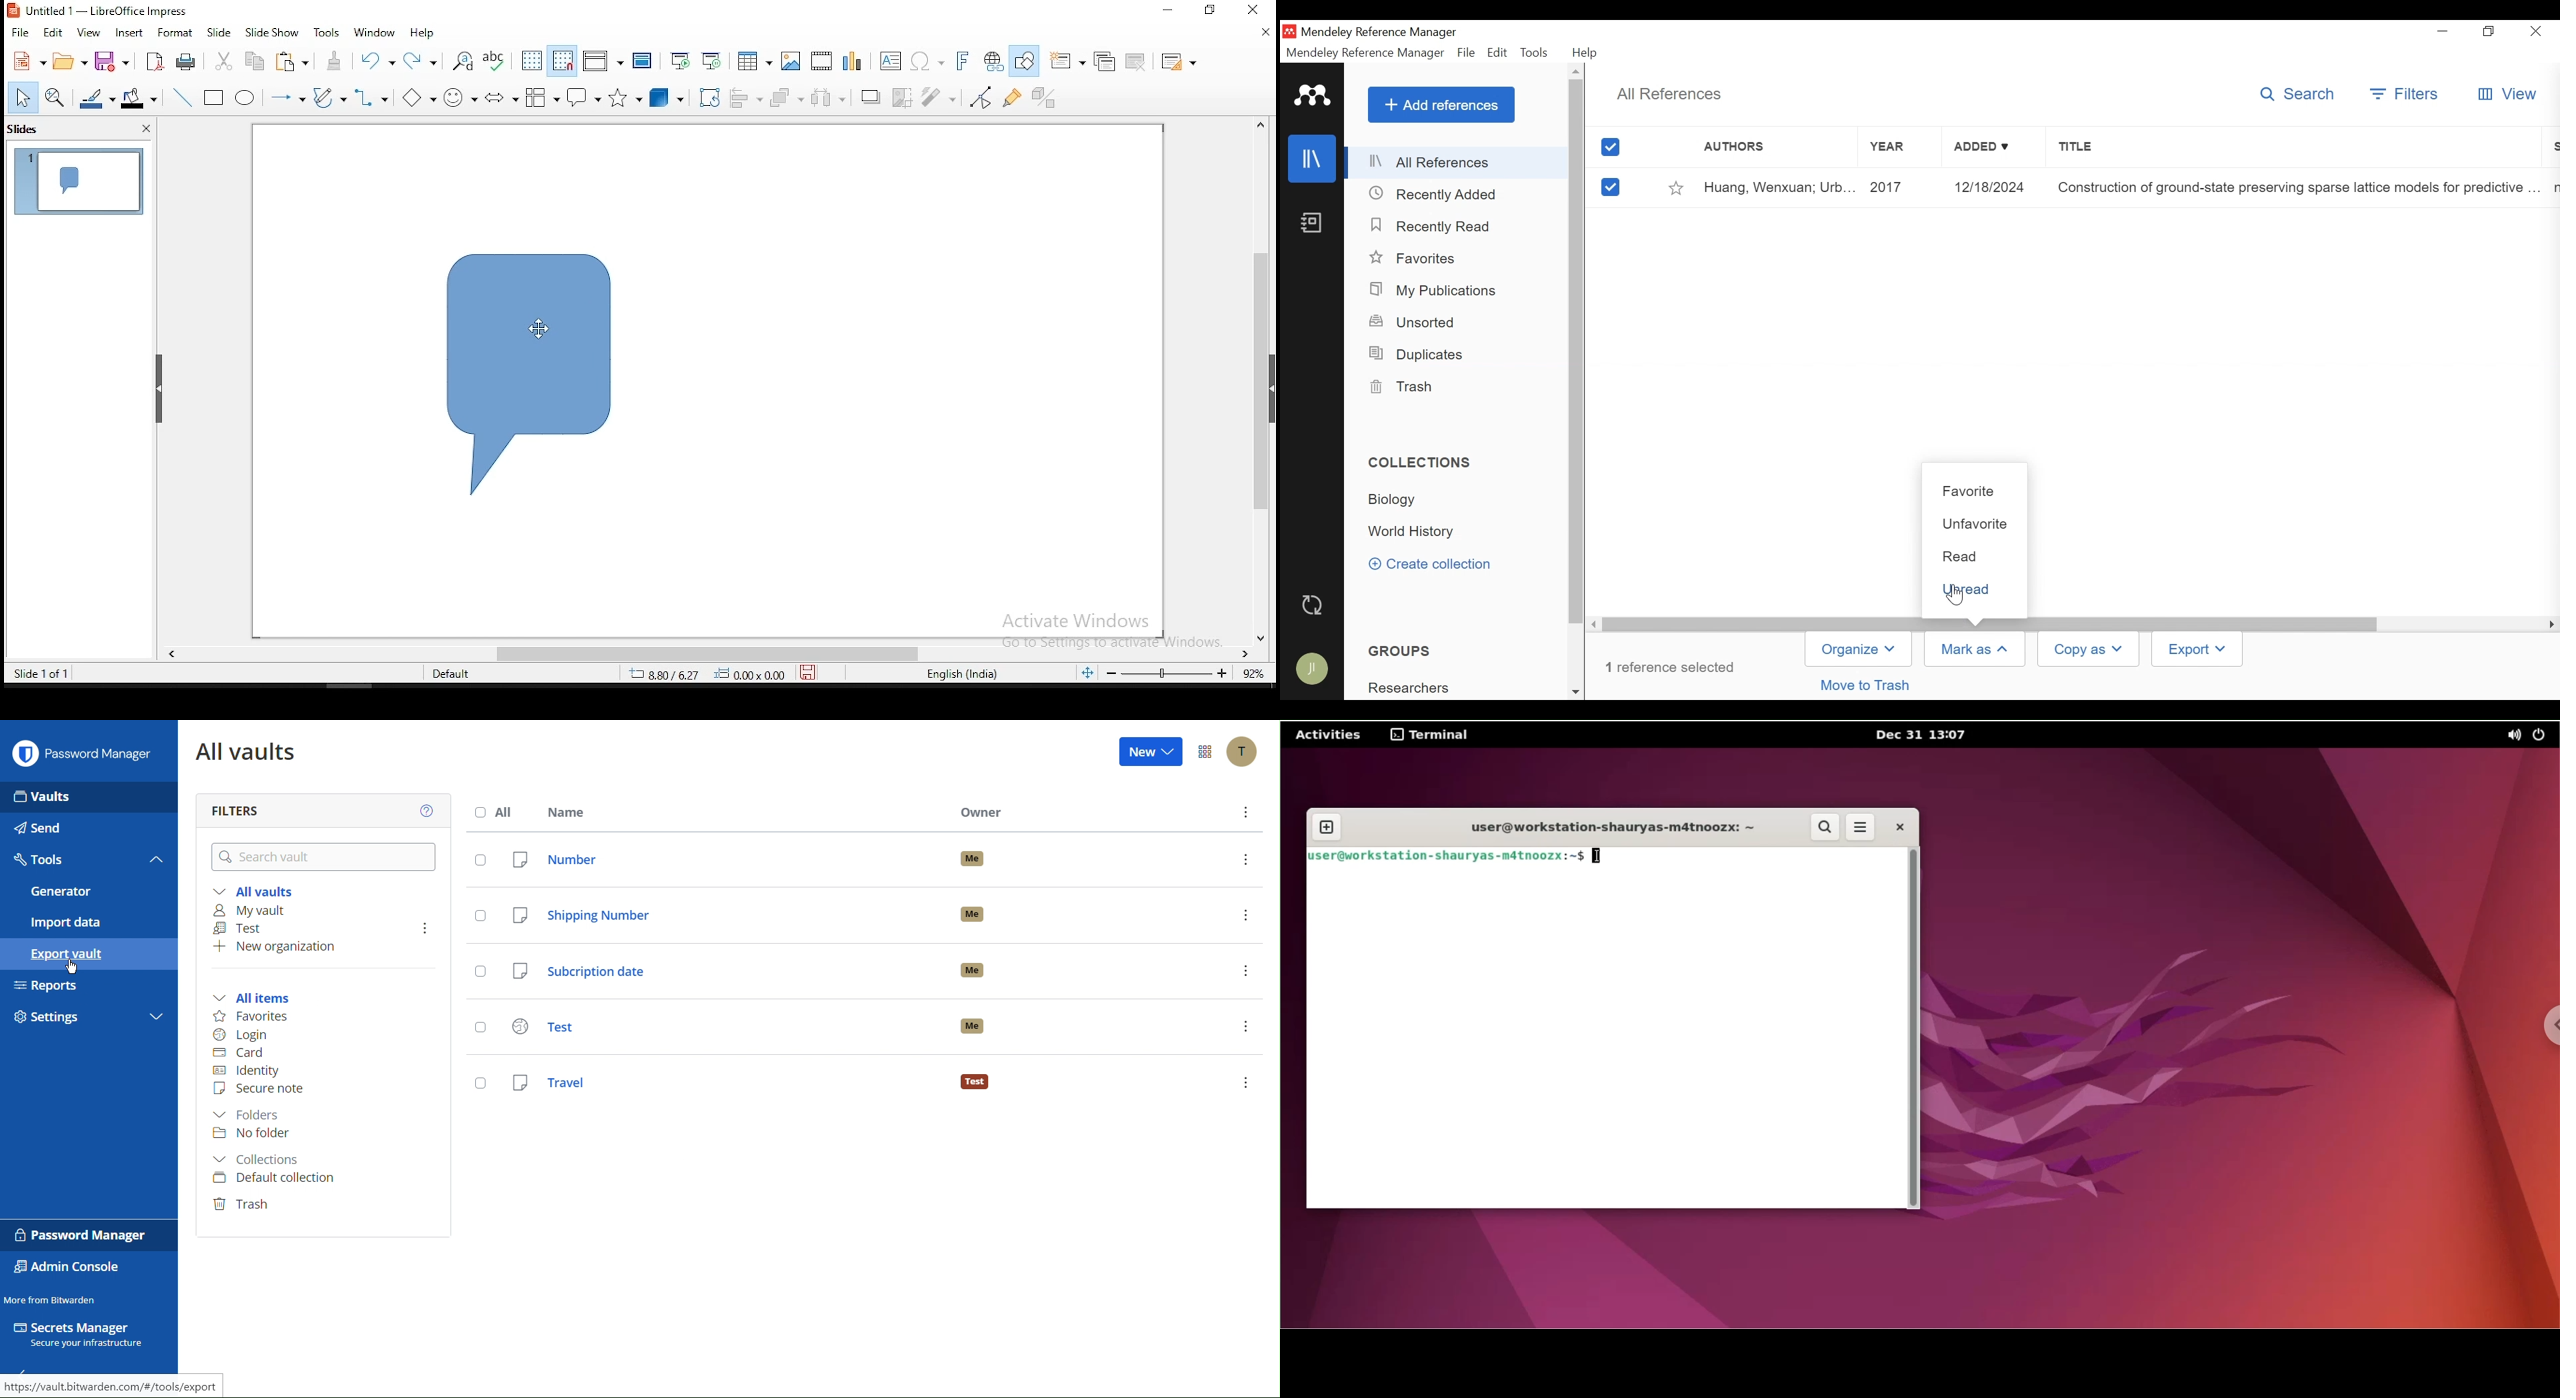 This screenshot has height=1400, width=2576. Describe the element at coordinates (258, 60) in the screenshot. I see `copy` at that location.